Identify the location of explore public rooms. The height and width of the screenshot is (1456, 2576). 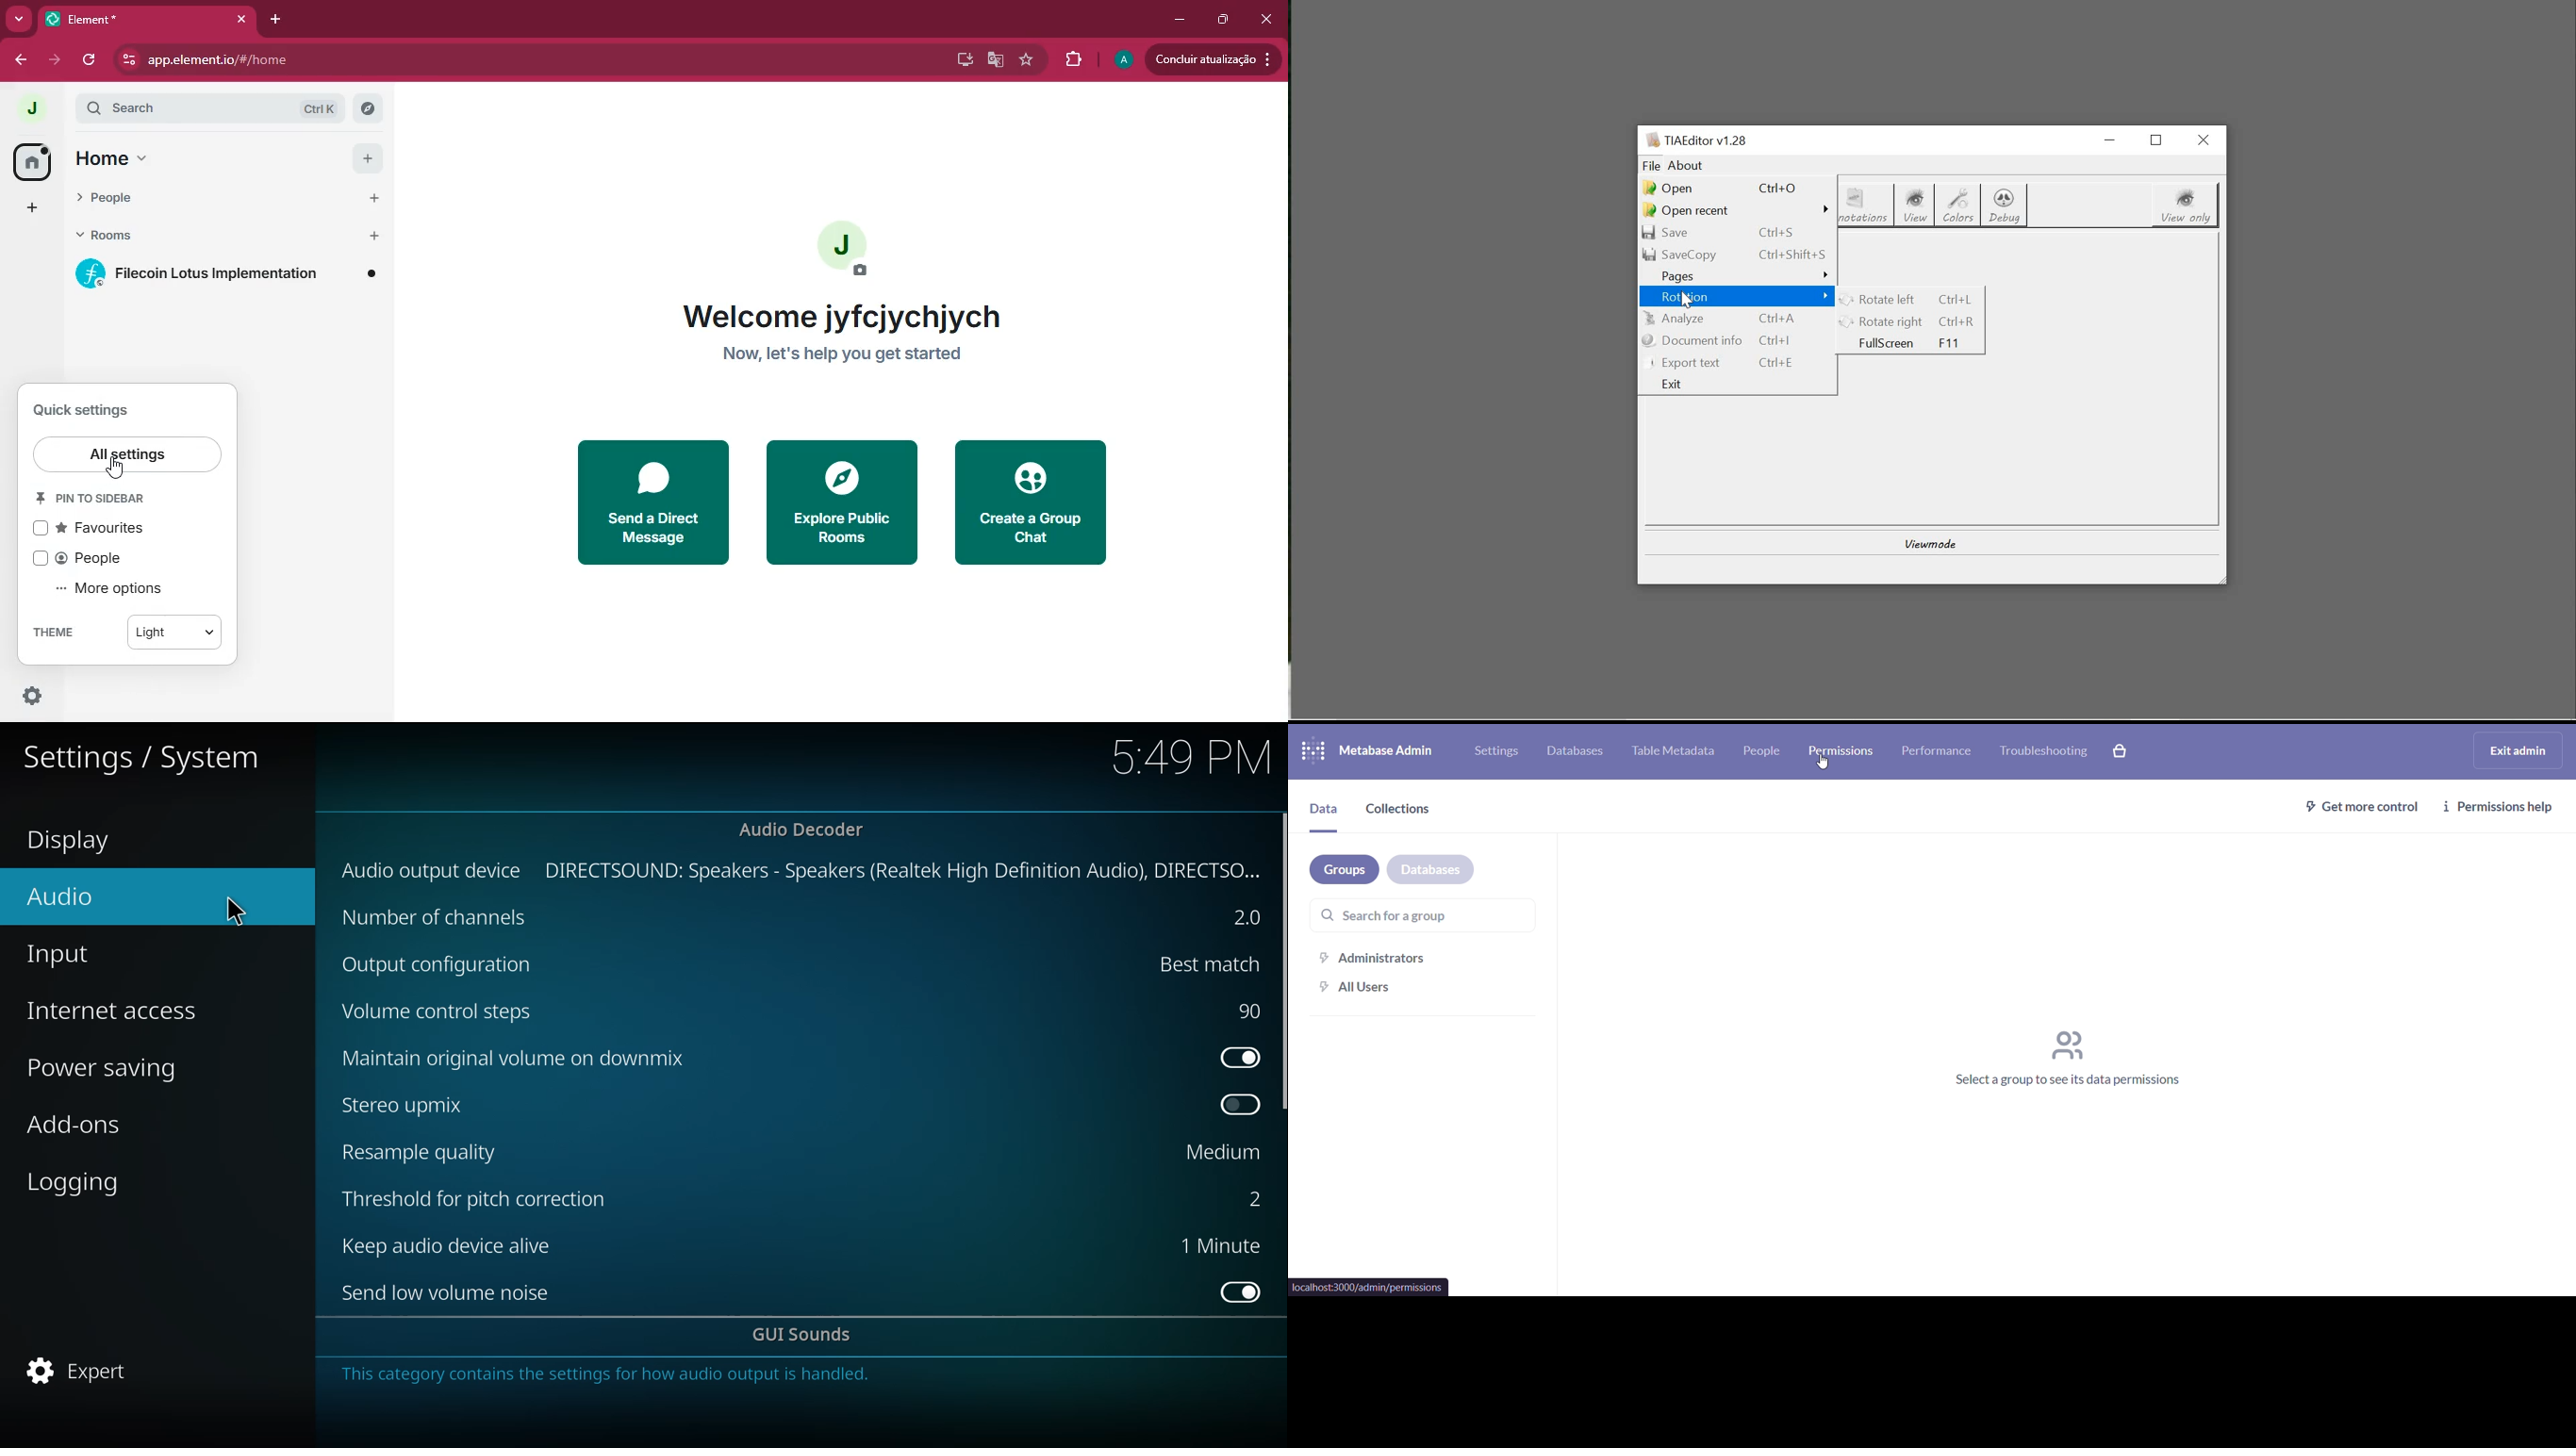
(844, 504).